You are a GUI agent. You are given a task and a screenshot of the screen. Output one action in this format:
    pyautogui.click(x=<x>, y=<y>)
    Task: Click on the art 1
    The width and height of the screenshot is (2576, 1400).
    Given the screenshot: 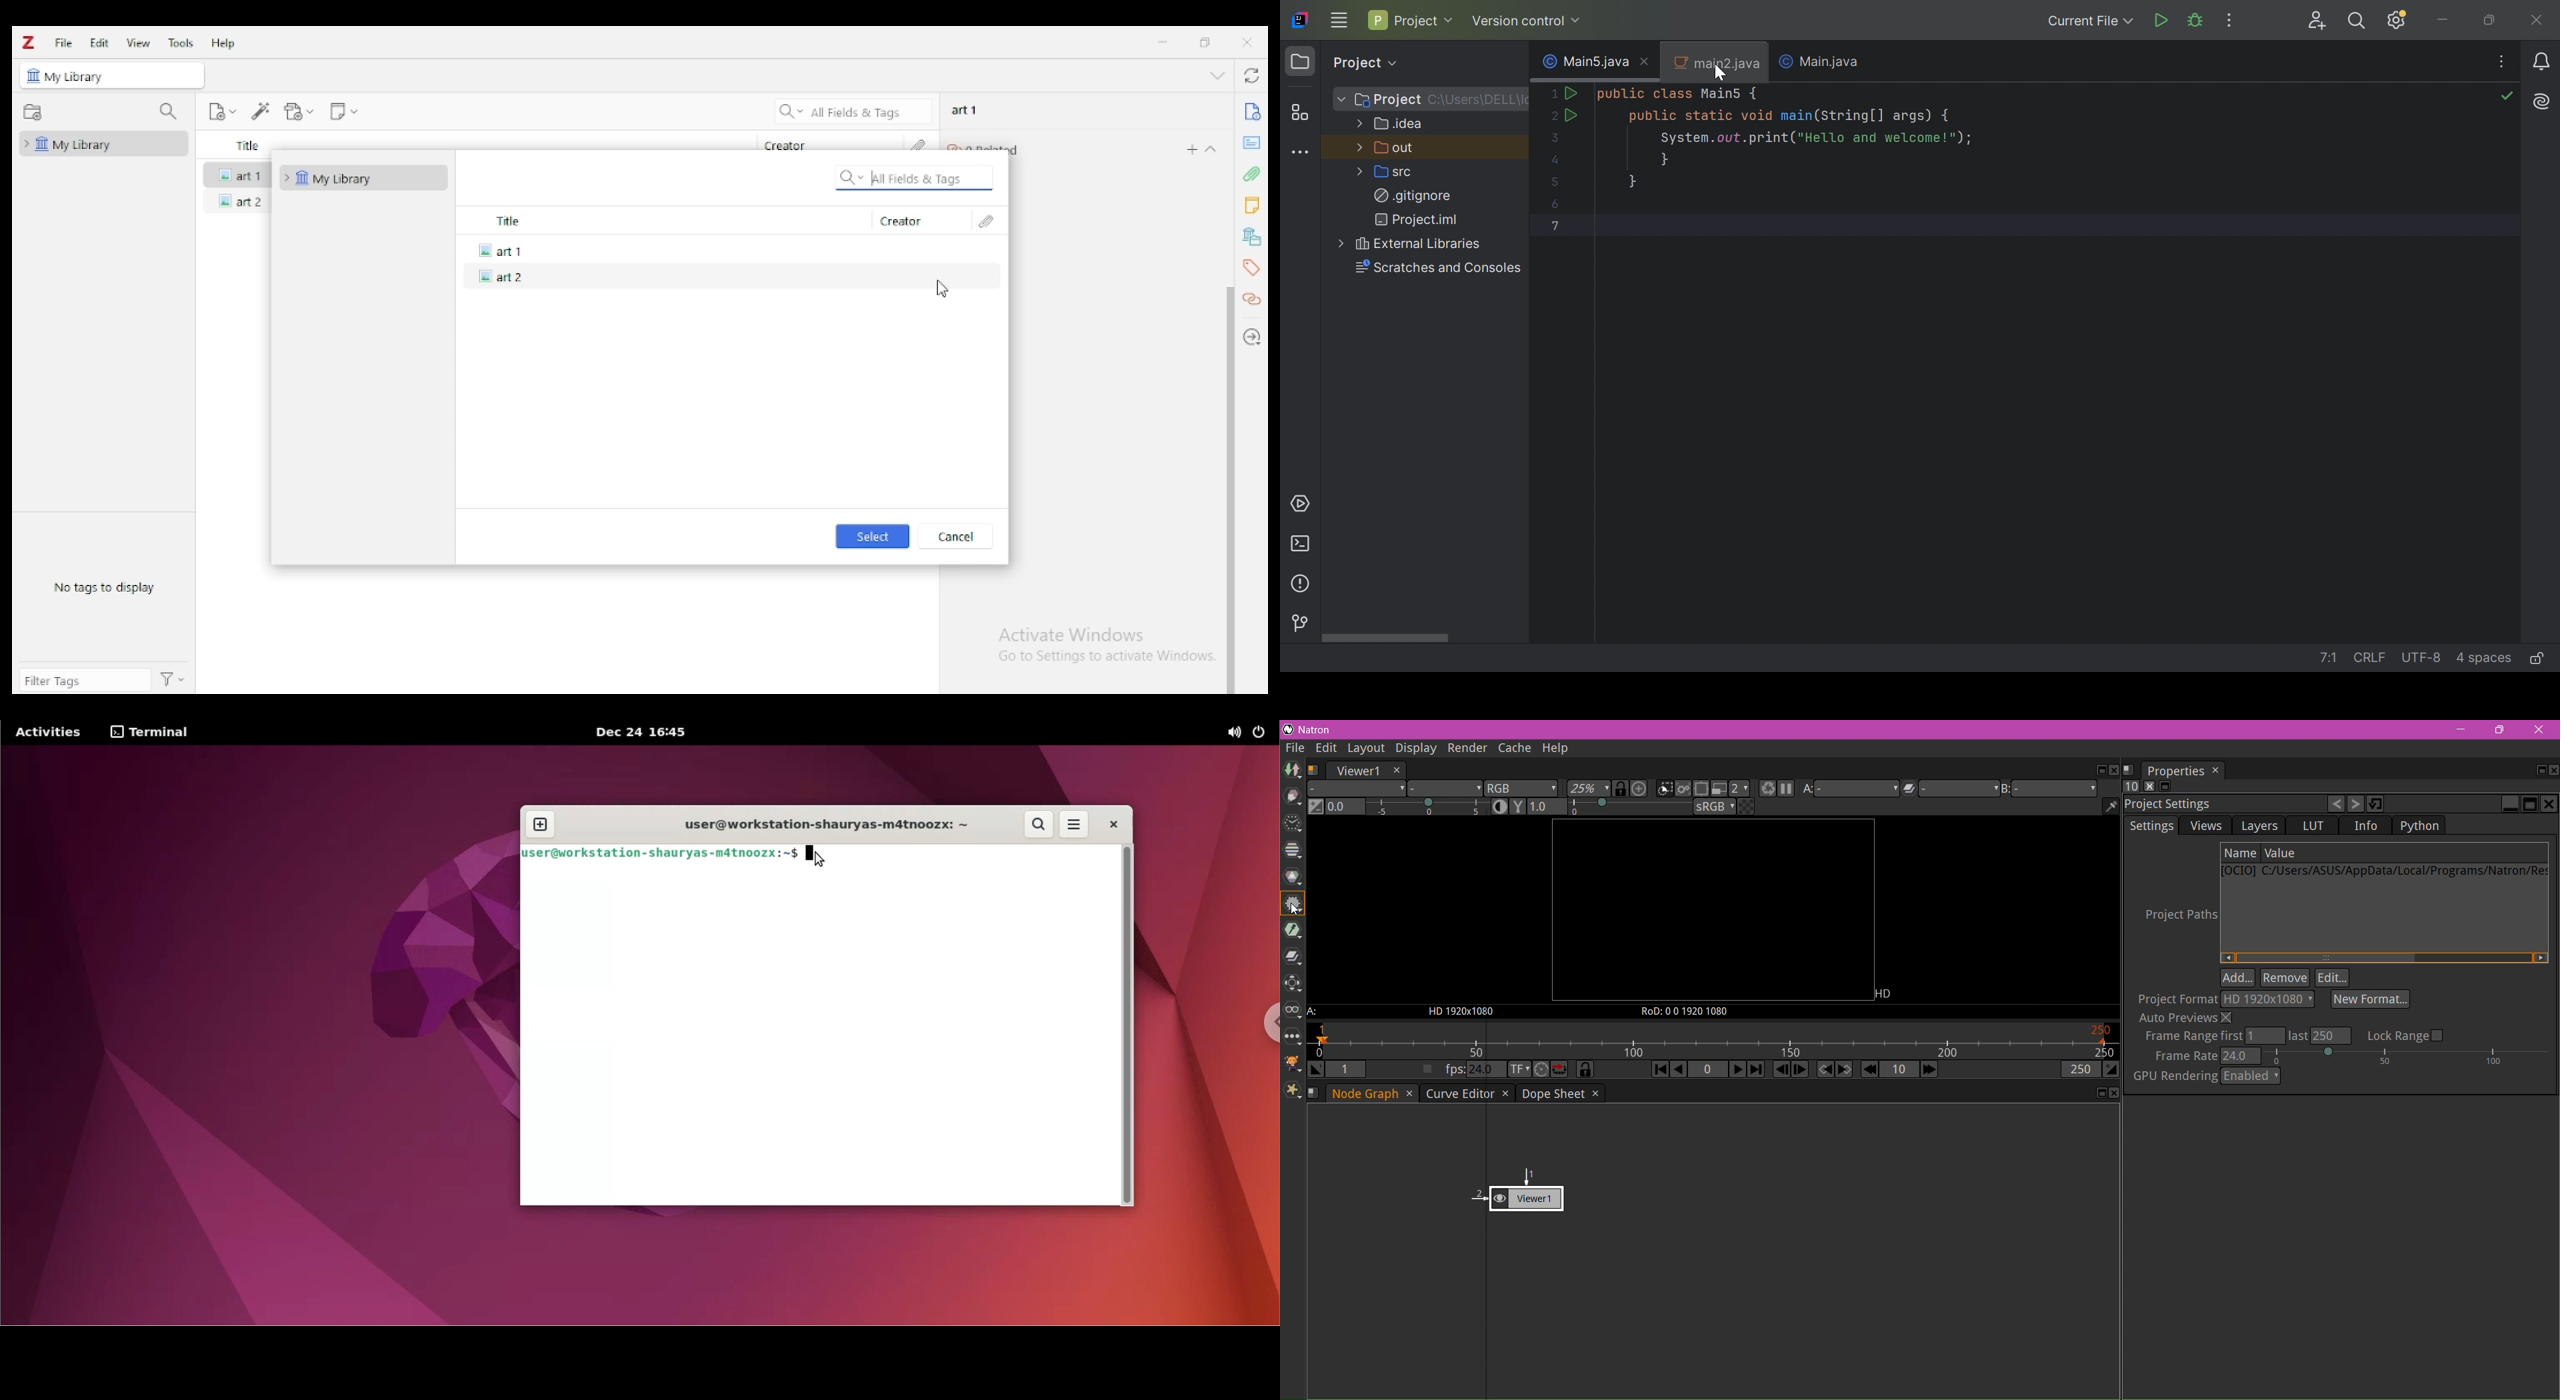 What is the action you would take?
    pyautogui.click(x=728, y=249)
    